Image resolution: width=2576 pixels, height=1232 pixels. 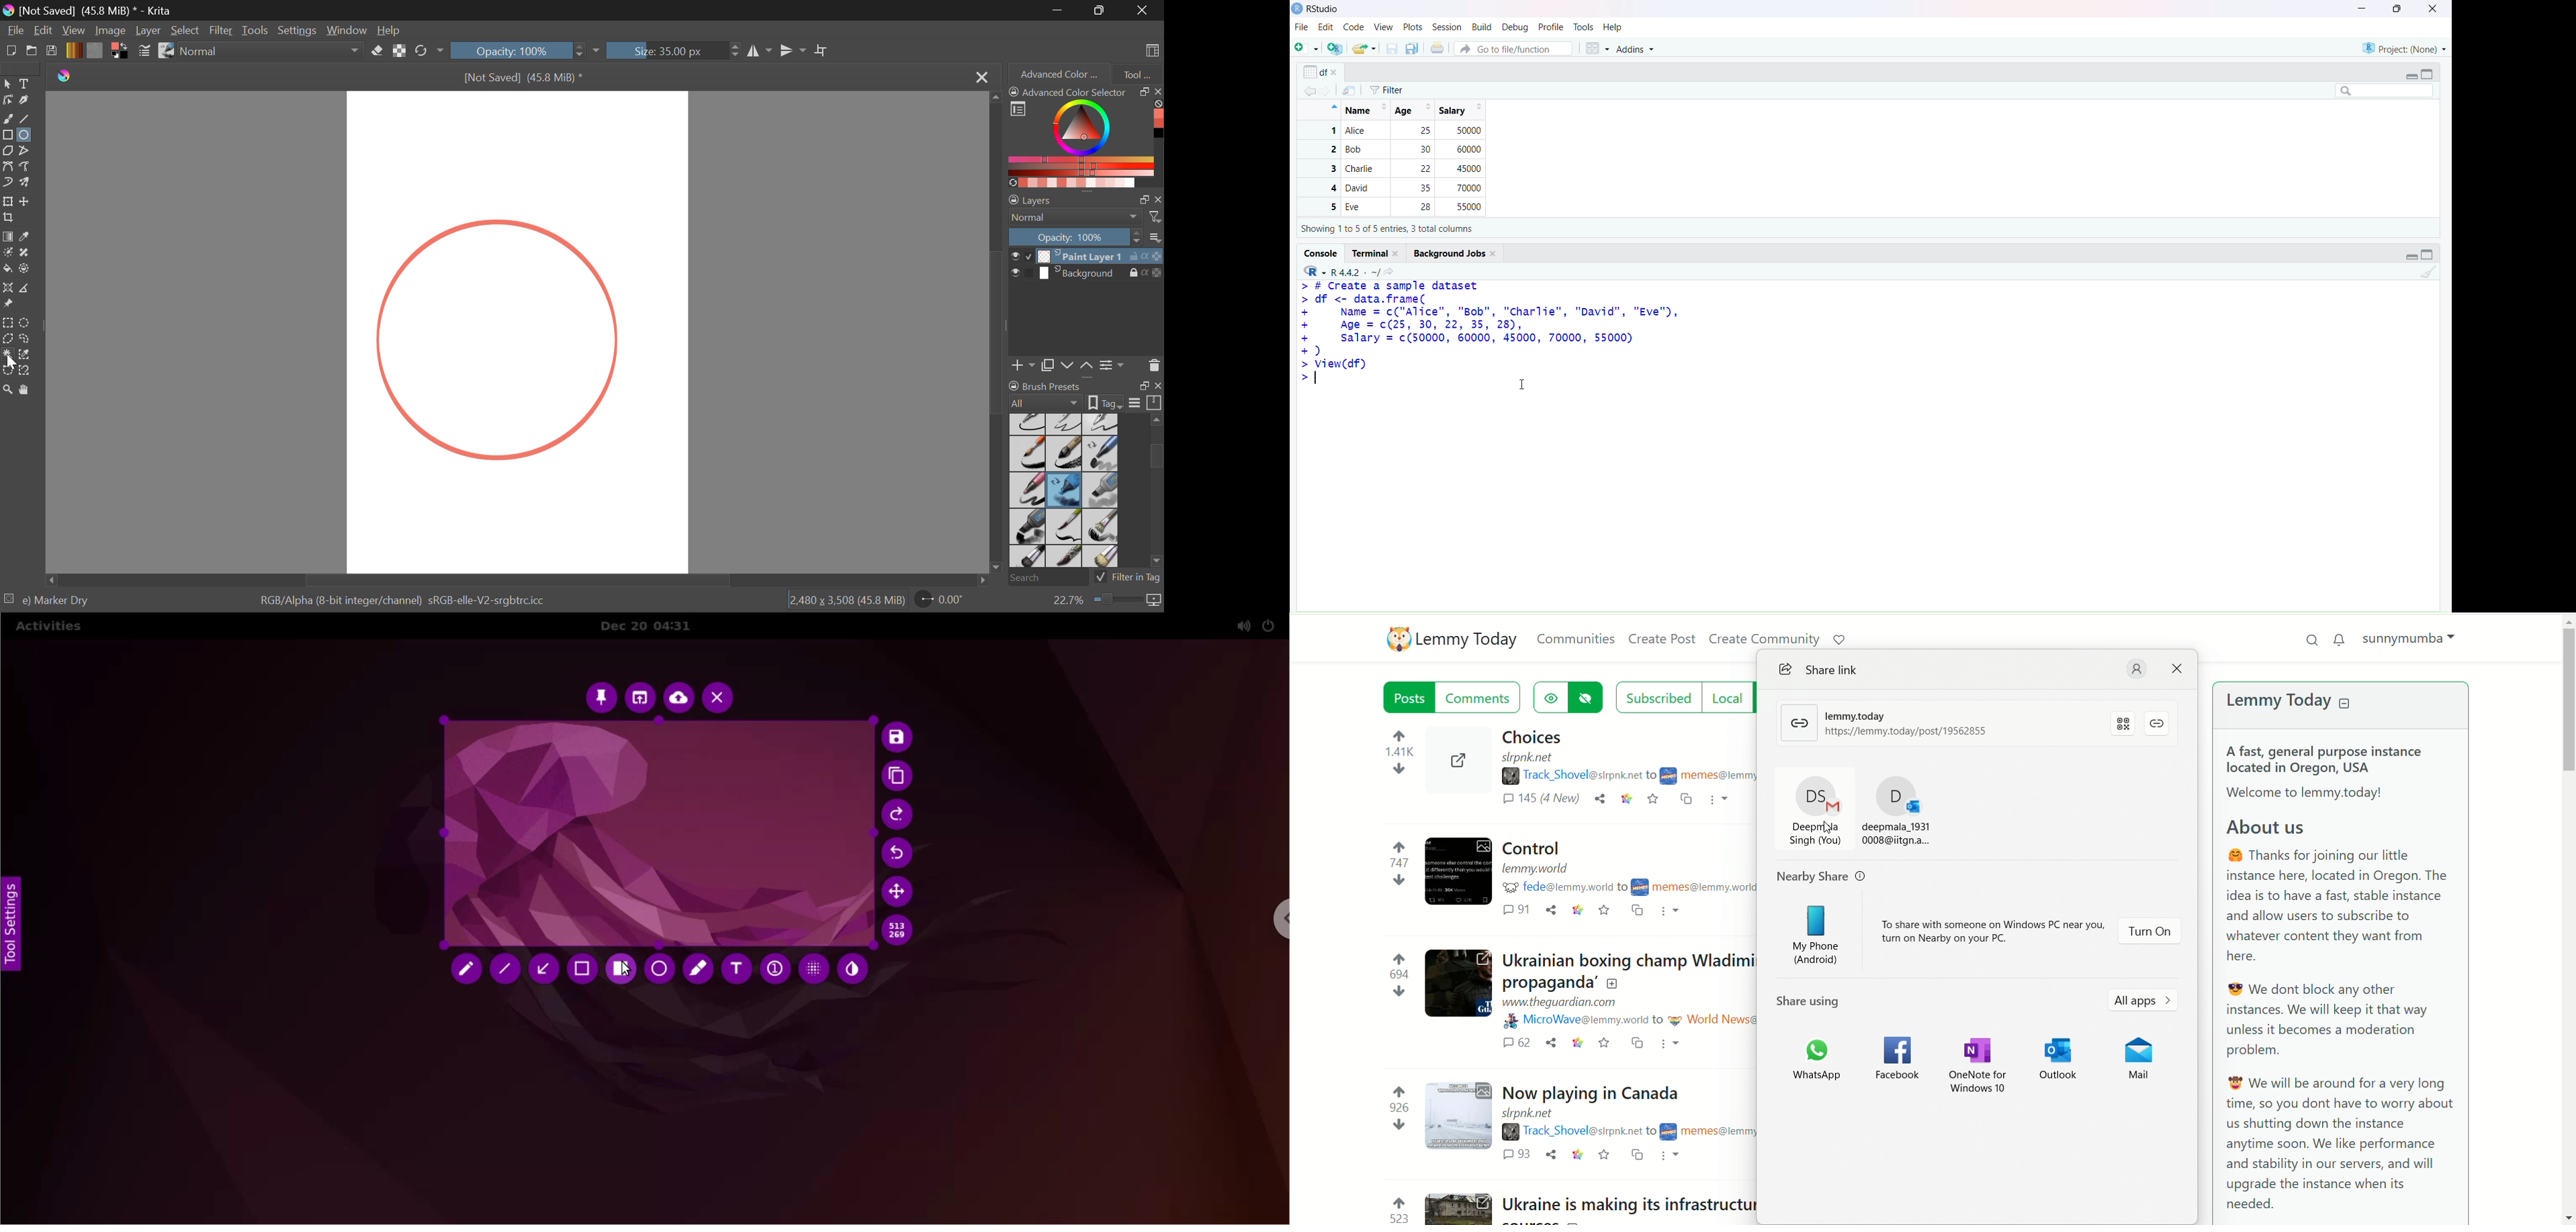 What do you see at coordinates (1383, 26) in the screenshot?
I see `view` at bounding box center [1383, 26].